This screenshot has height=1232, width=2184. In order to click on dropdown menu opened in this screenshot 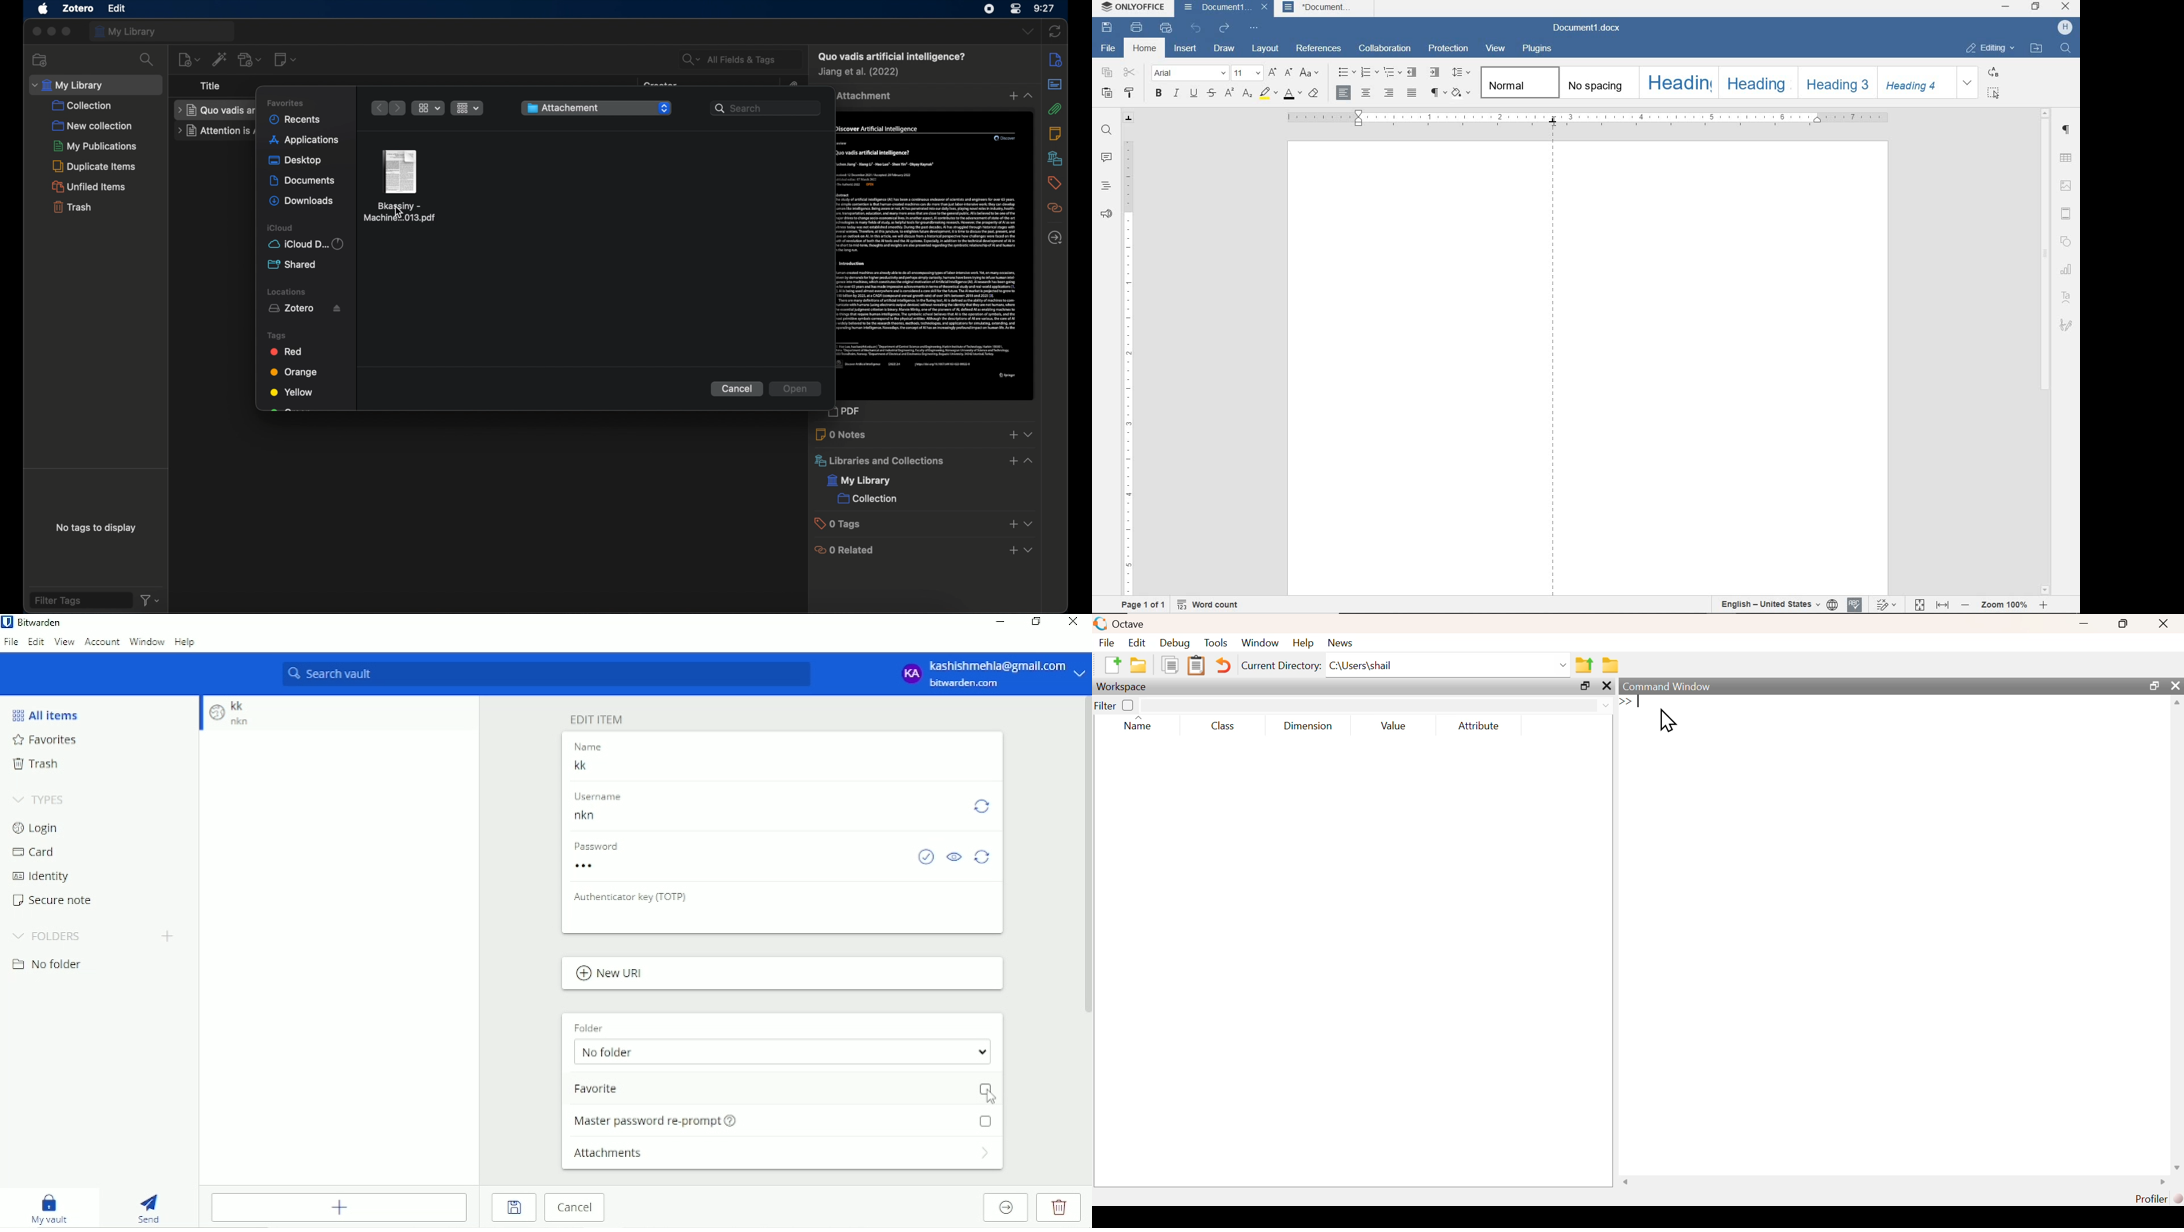, I will do `click(1031, 460)`.